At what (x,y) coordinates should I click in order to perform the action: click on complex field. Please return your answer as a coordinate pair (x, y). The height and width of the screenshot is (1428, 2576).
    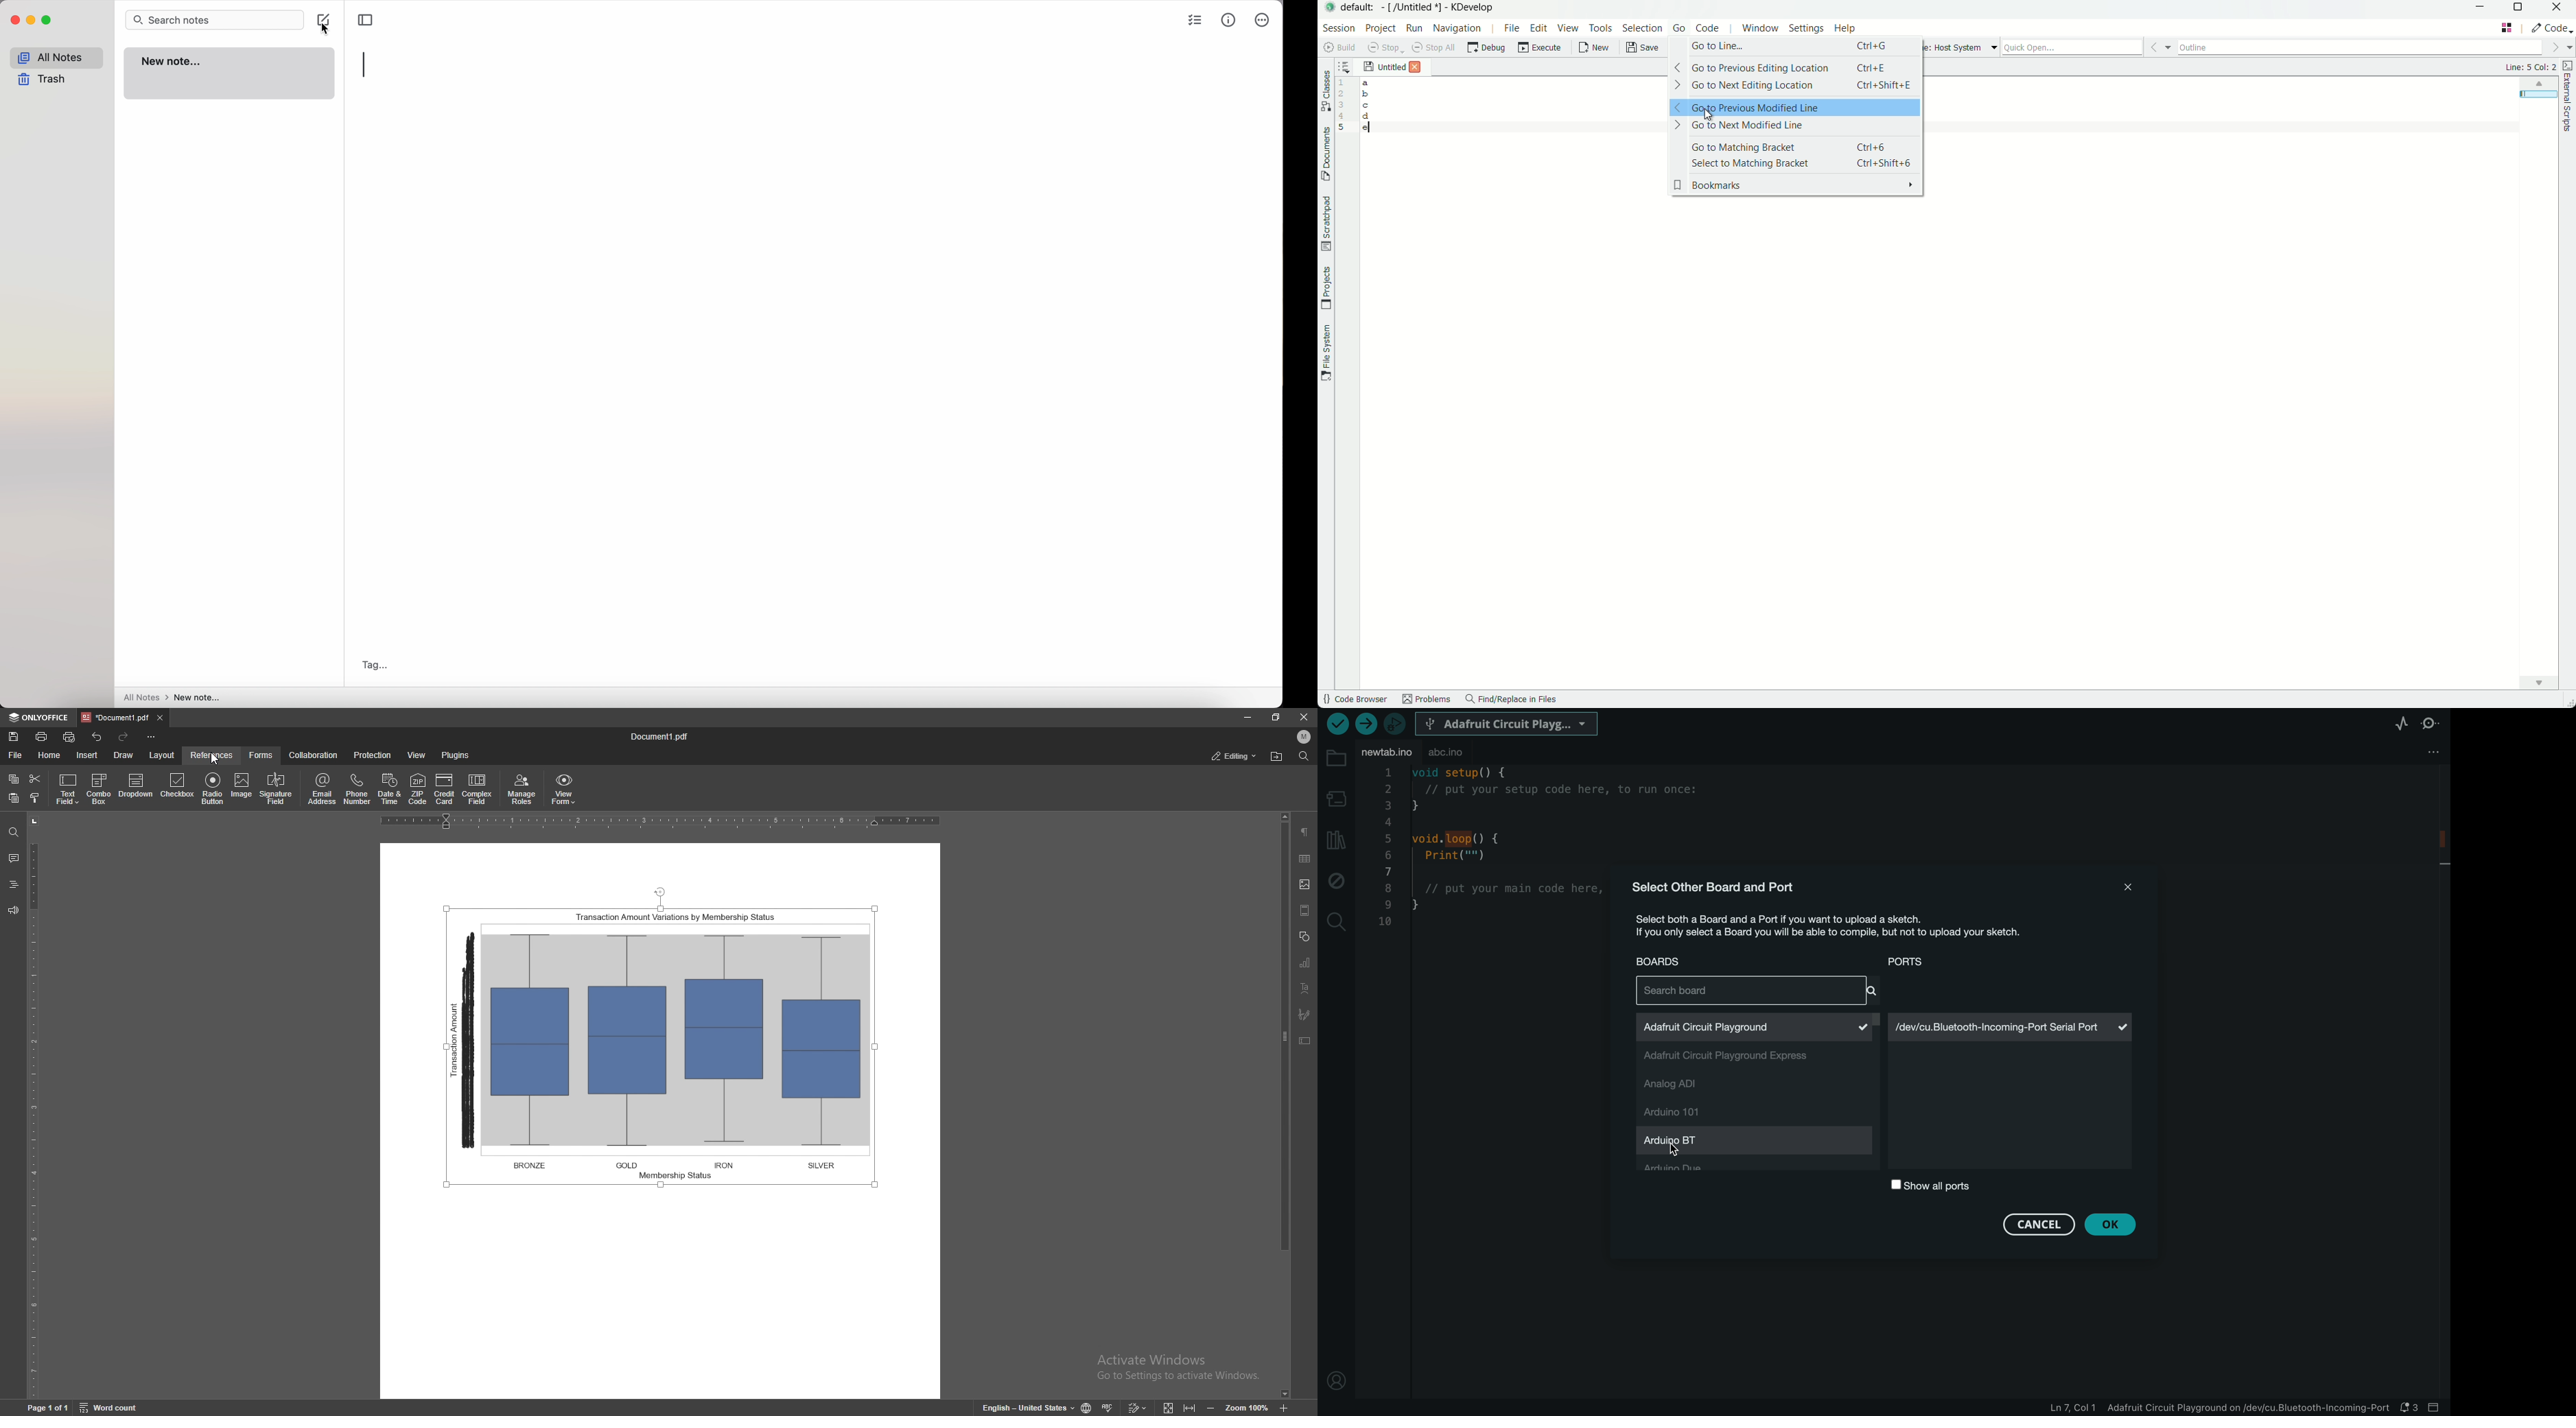
    Looking at the image, I should click on (478, 790).